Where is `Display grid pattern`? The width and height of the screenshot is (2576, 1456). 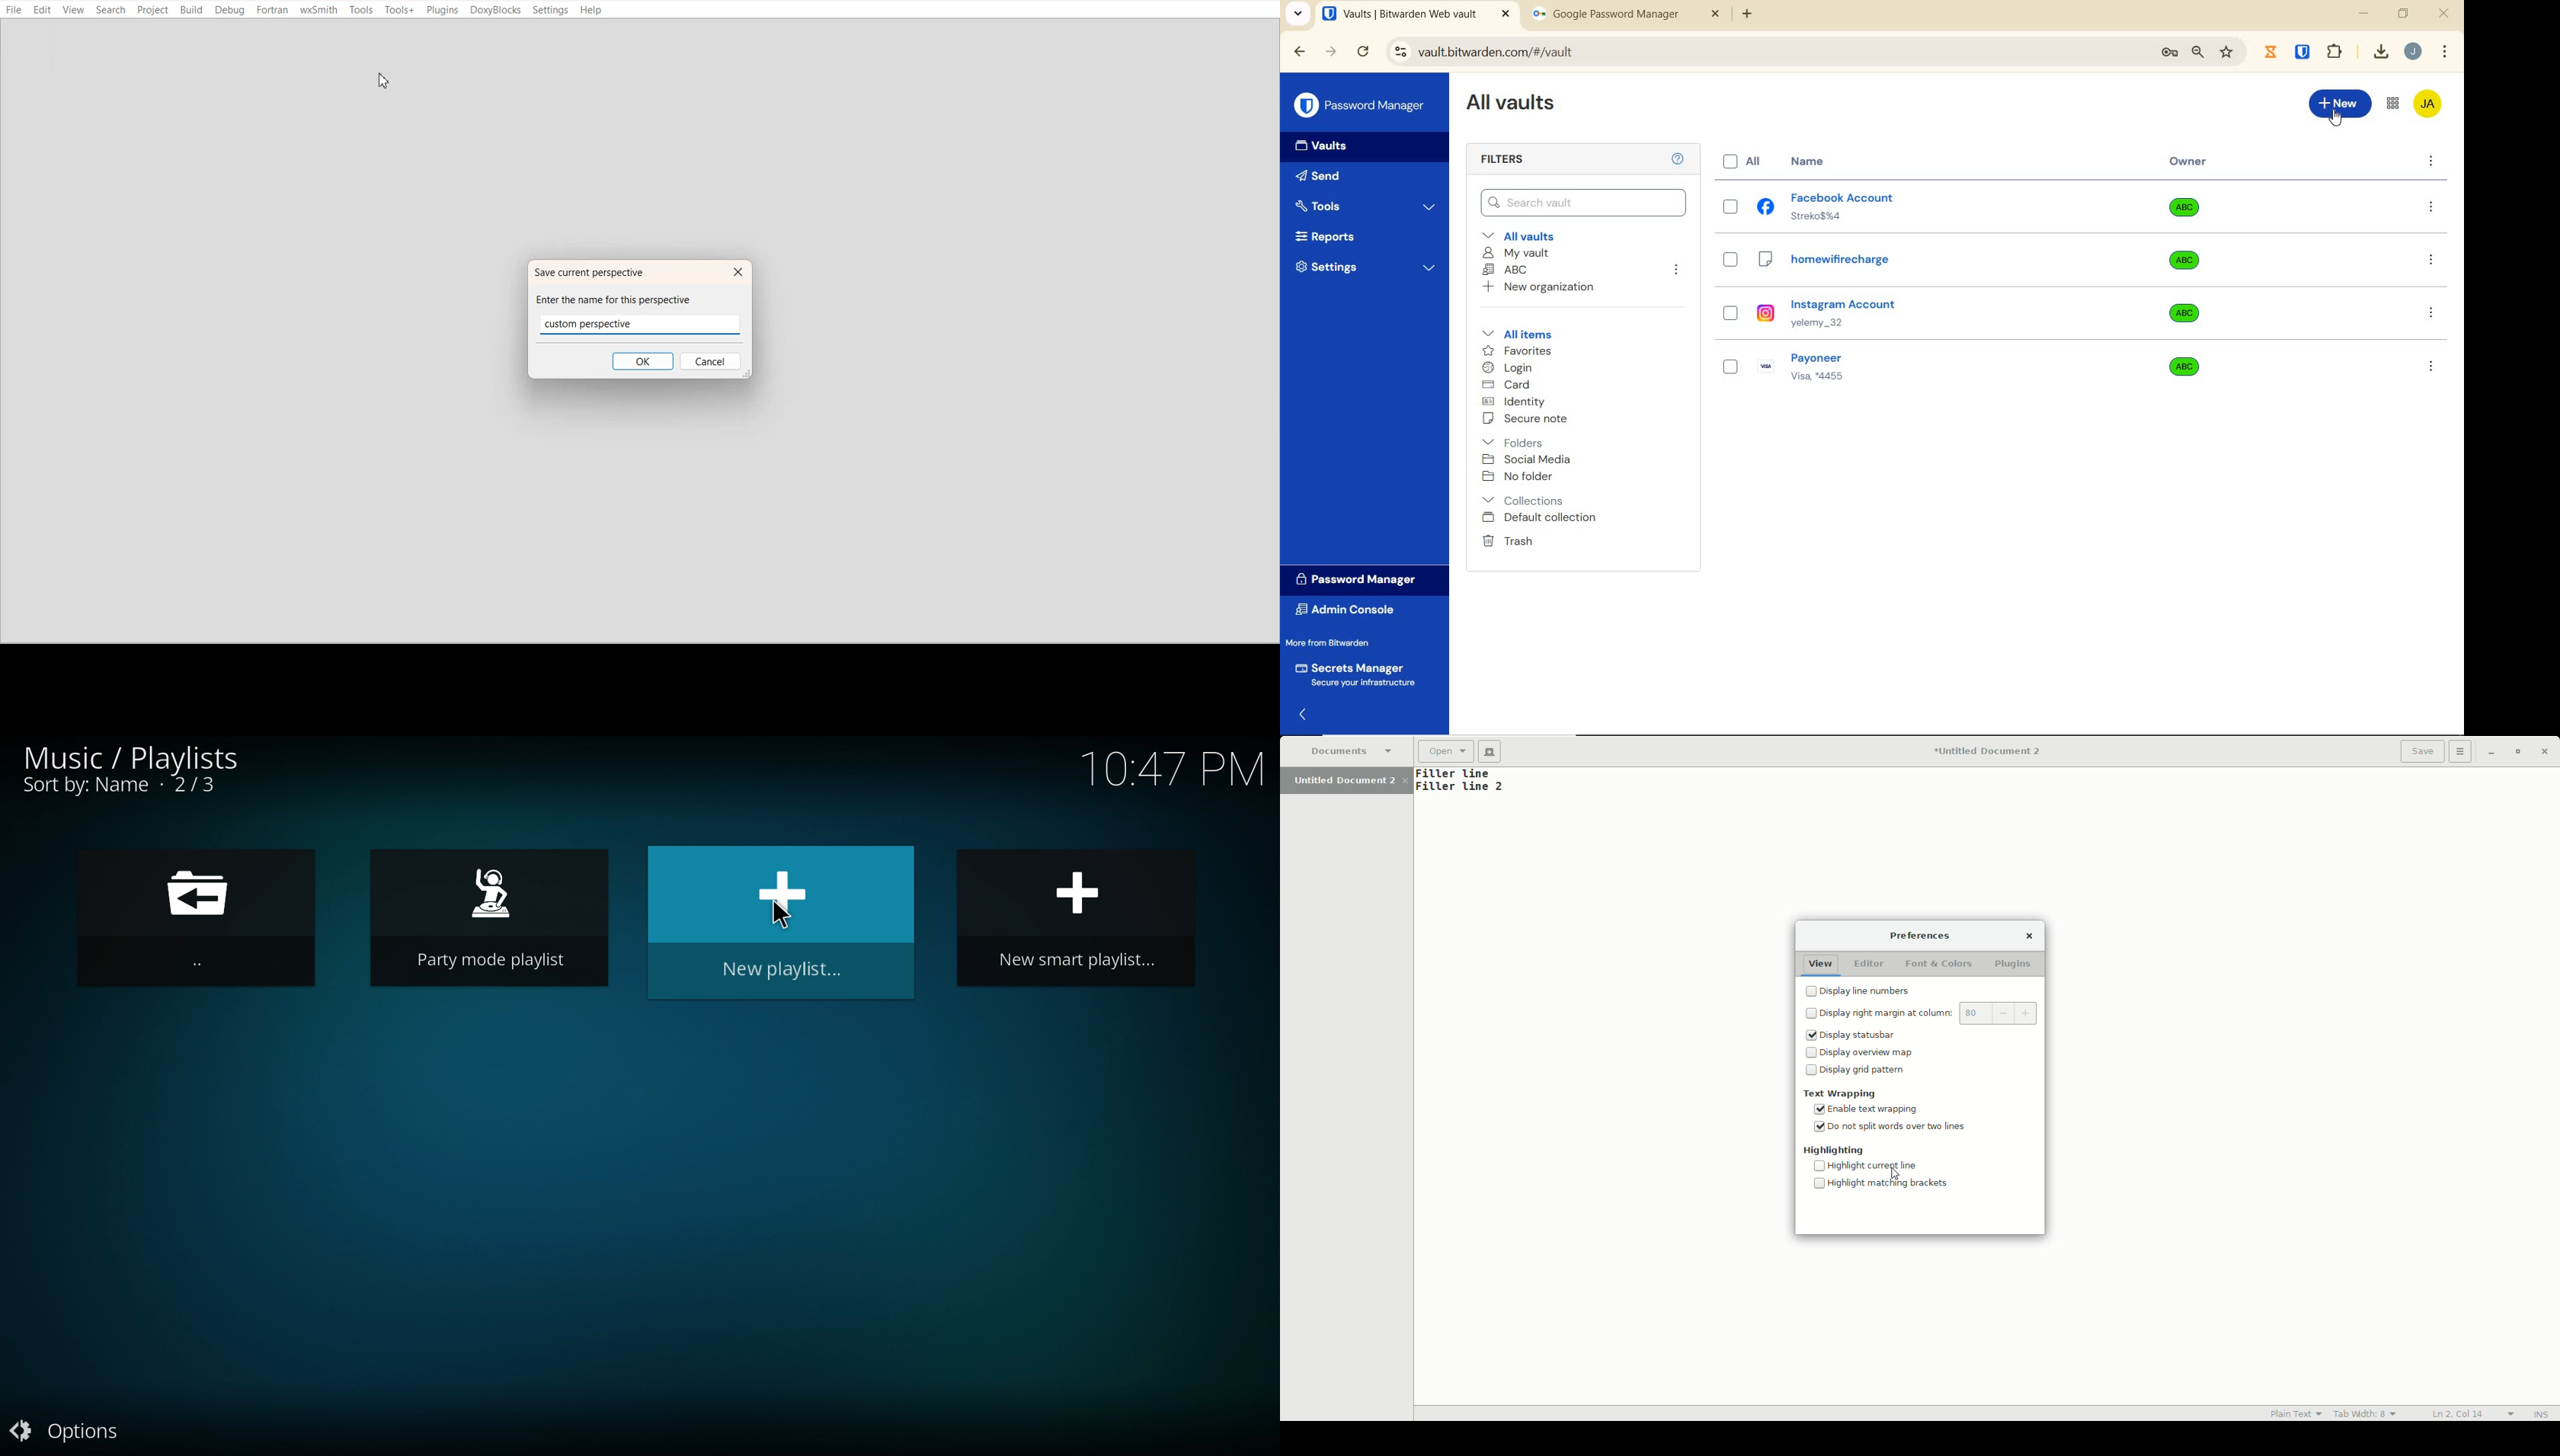
Display grid pattern is located at coordinates (1859, 1074).